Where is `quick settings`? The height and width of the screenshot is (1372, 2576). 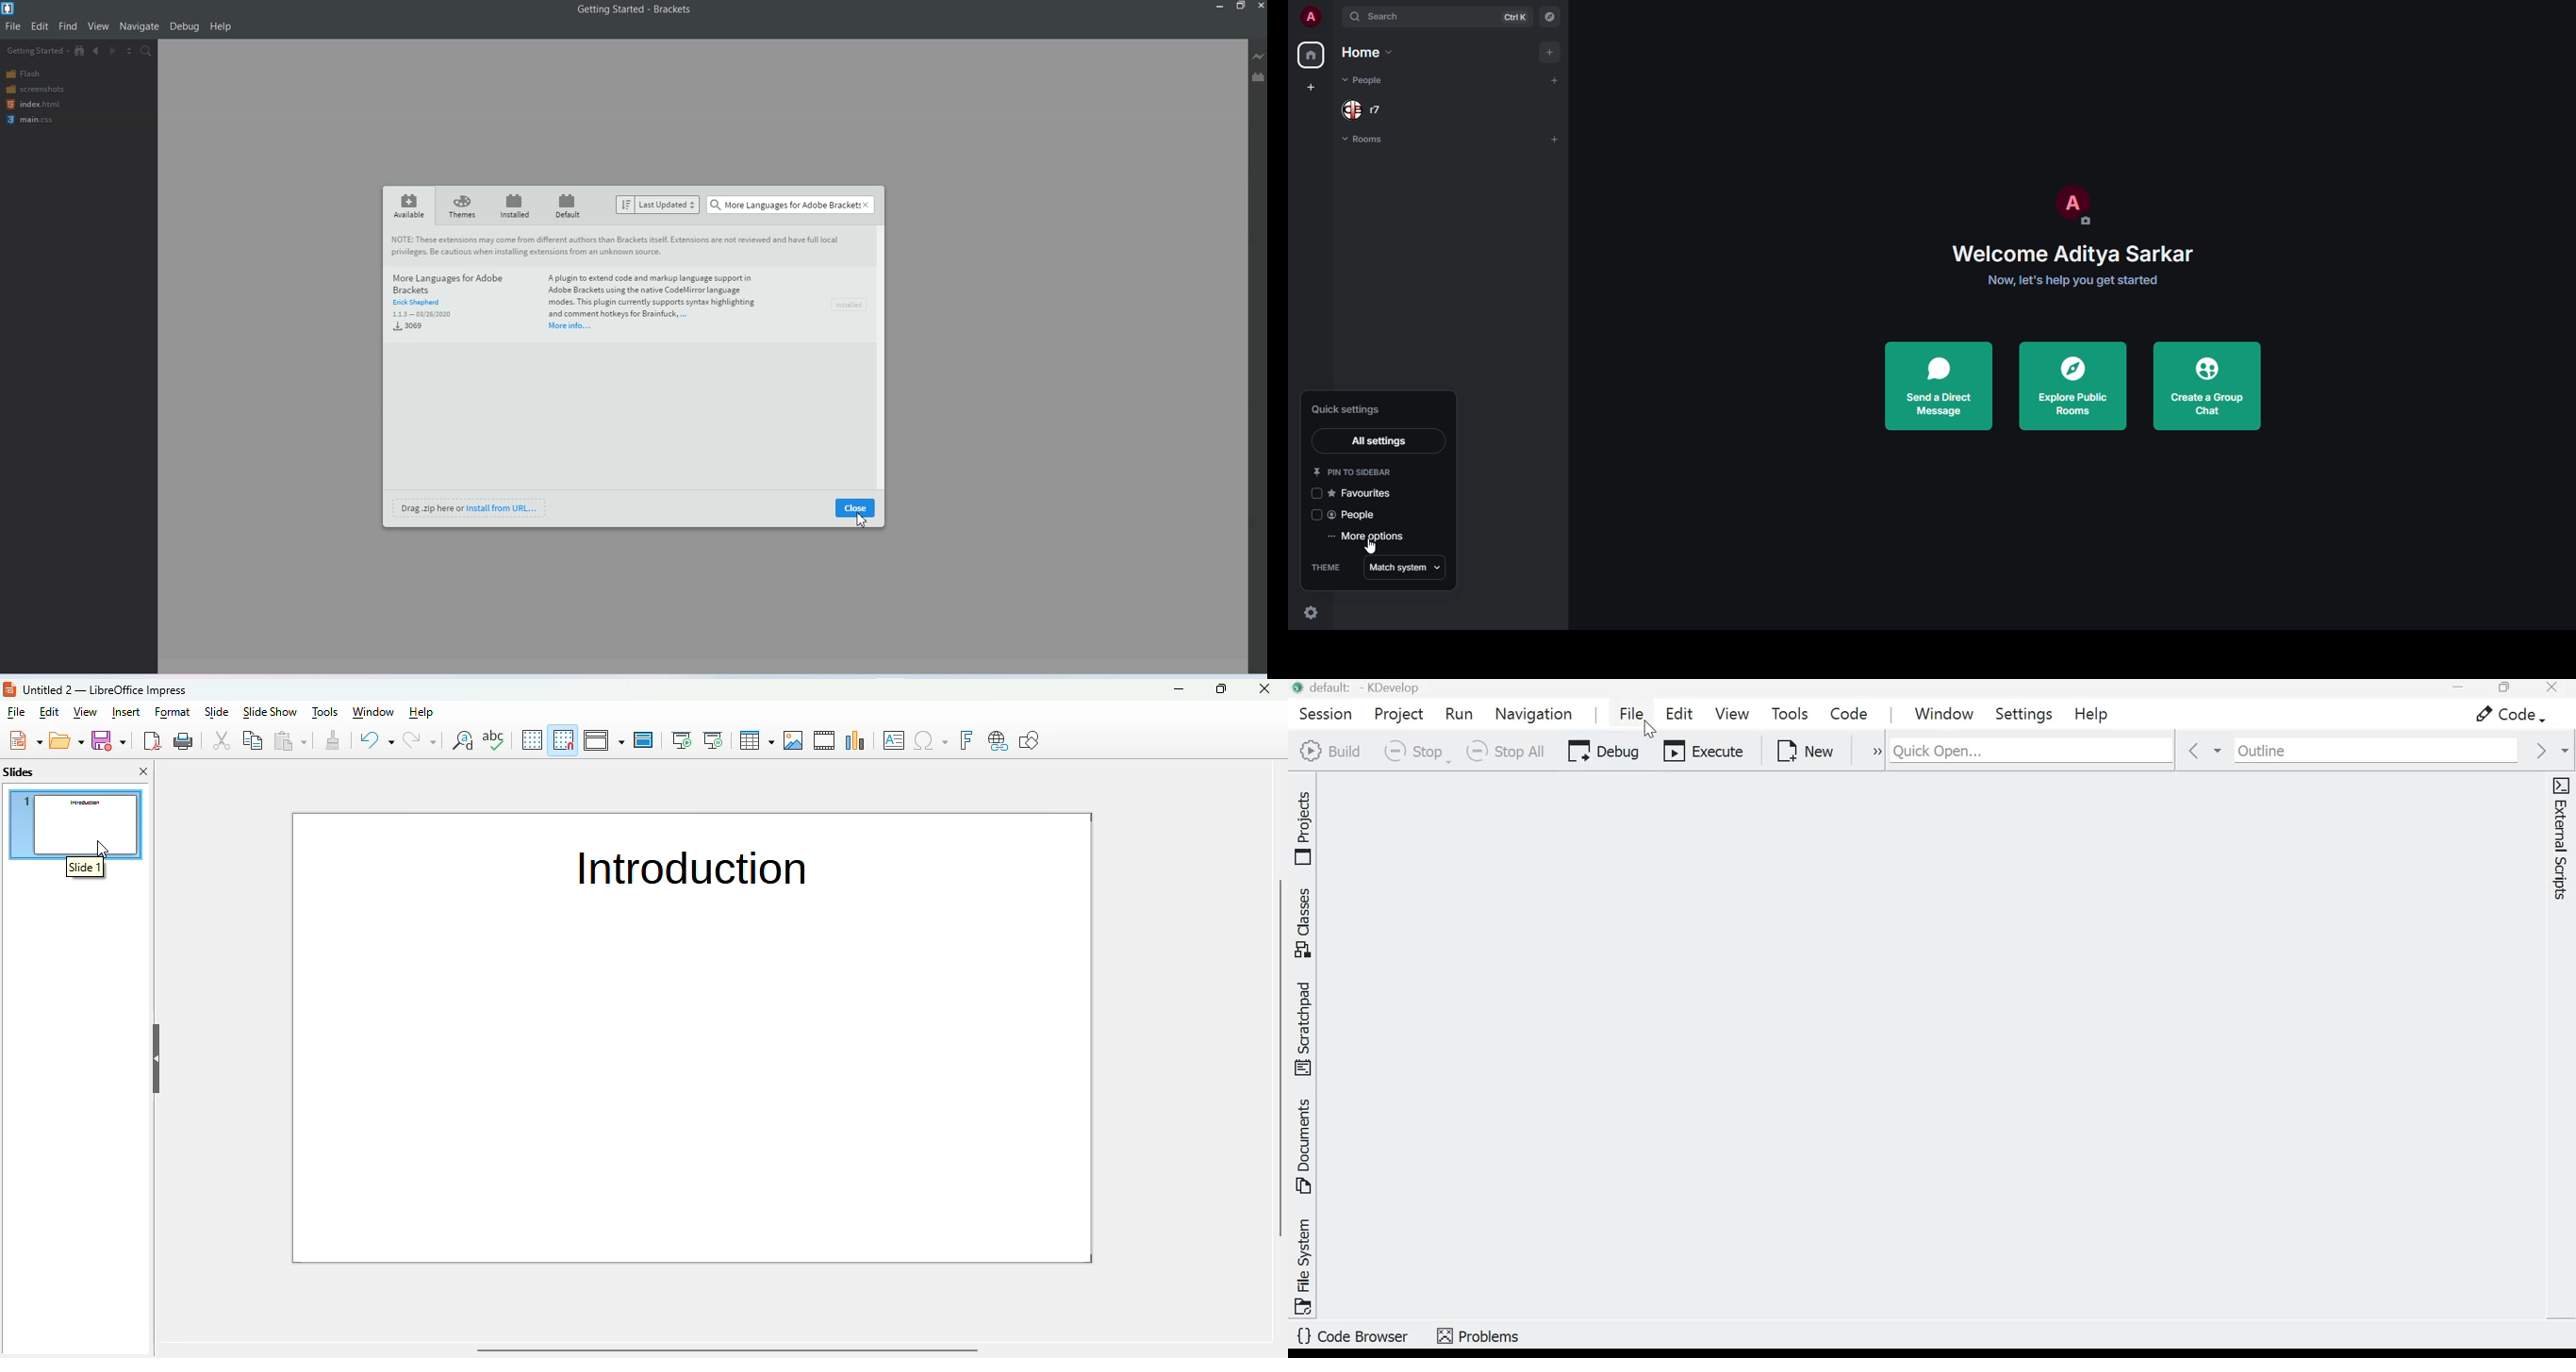 quick settings is located at coordinates (1354, 409).